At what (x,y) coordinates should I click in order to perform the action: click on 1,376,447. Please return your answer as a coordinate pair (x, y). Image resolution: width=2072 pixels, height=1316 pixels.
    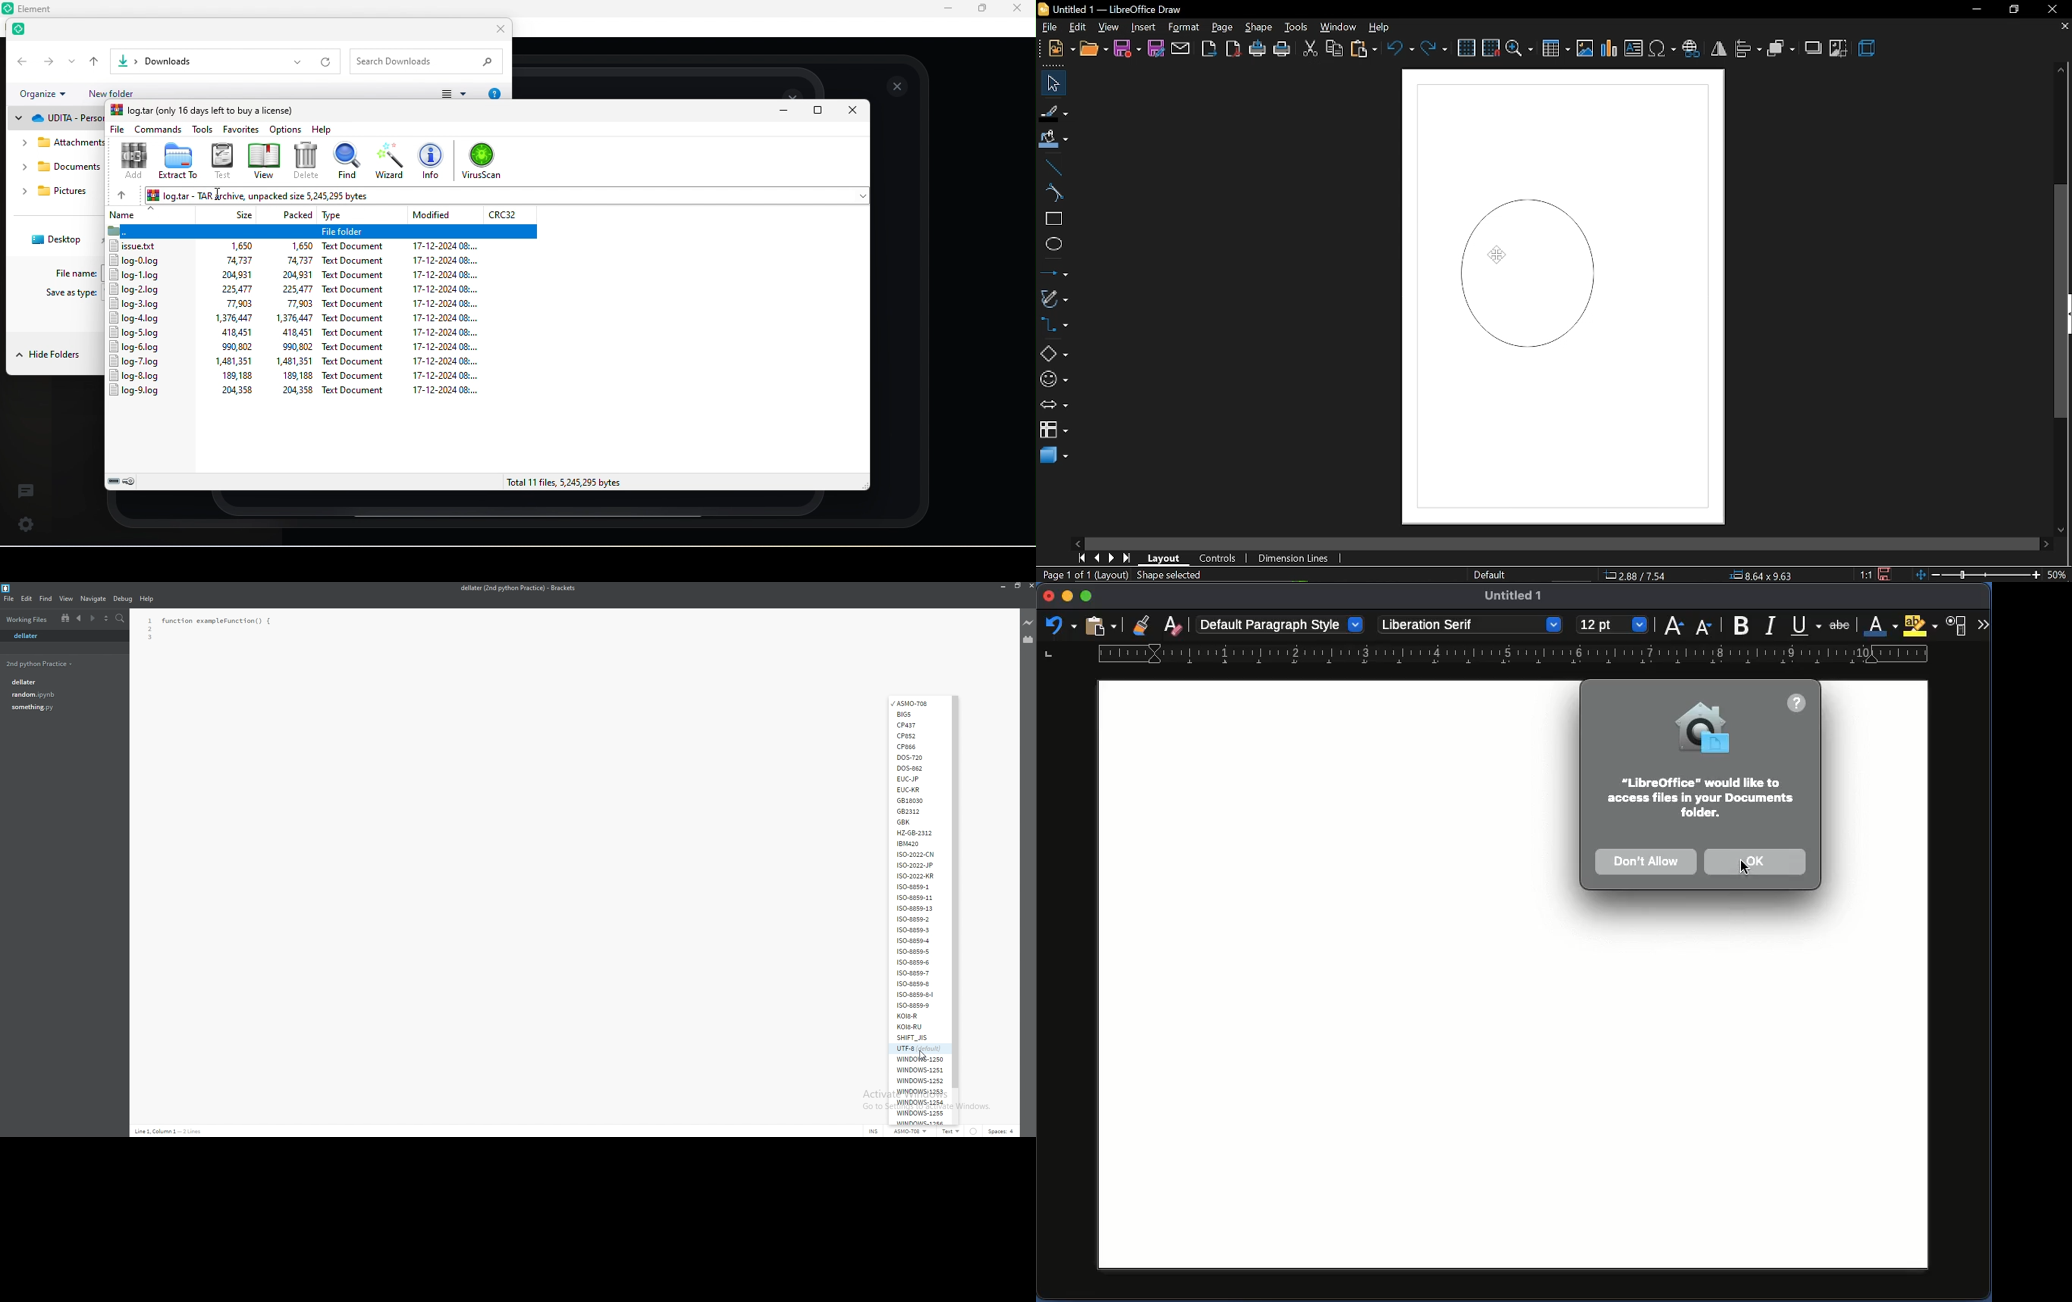
    Looking at the image, I should click on (234, 318).